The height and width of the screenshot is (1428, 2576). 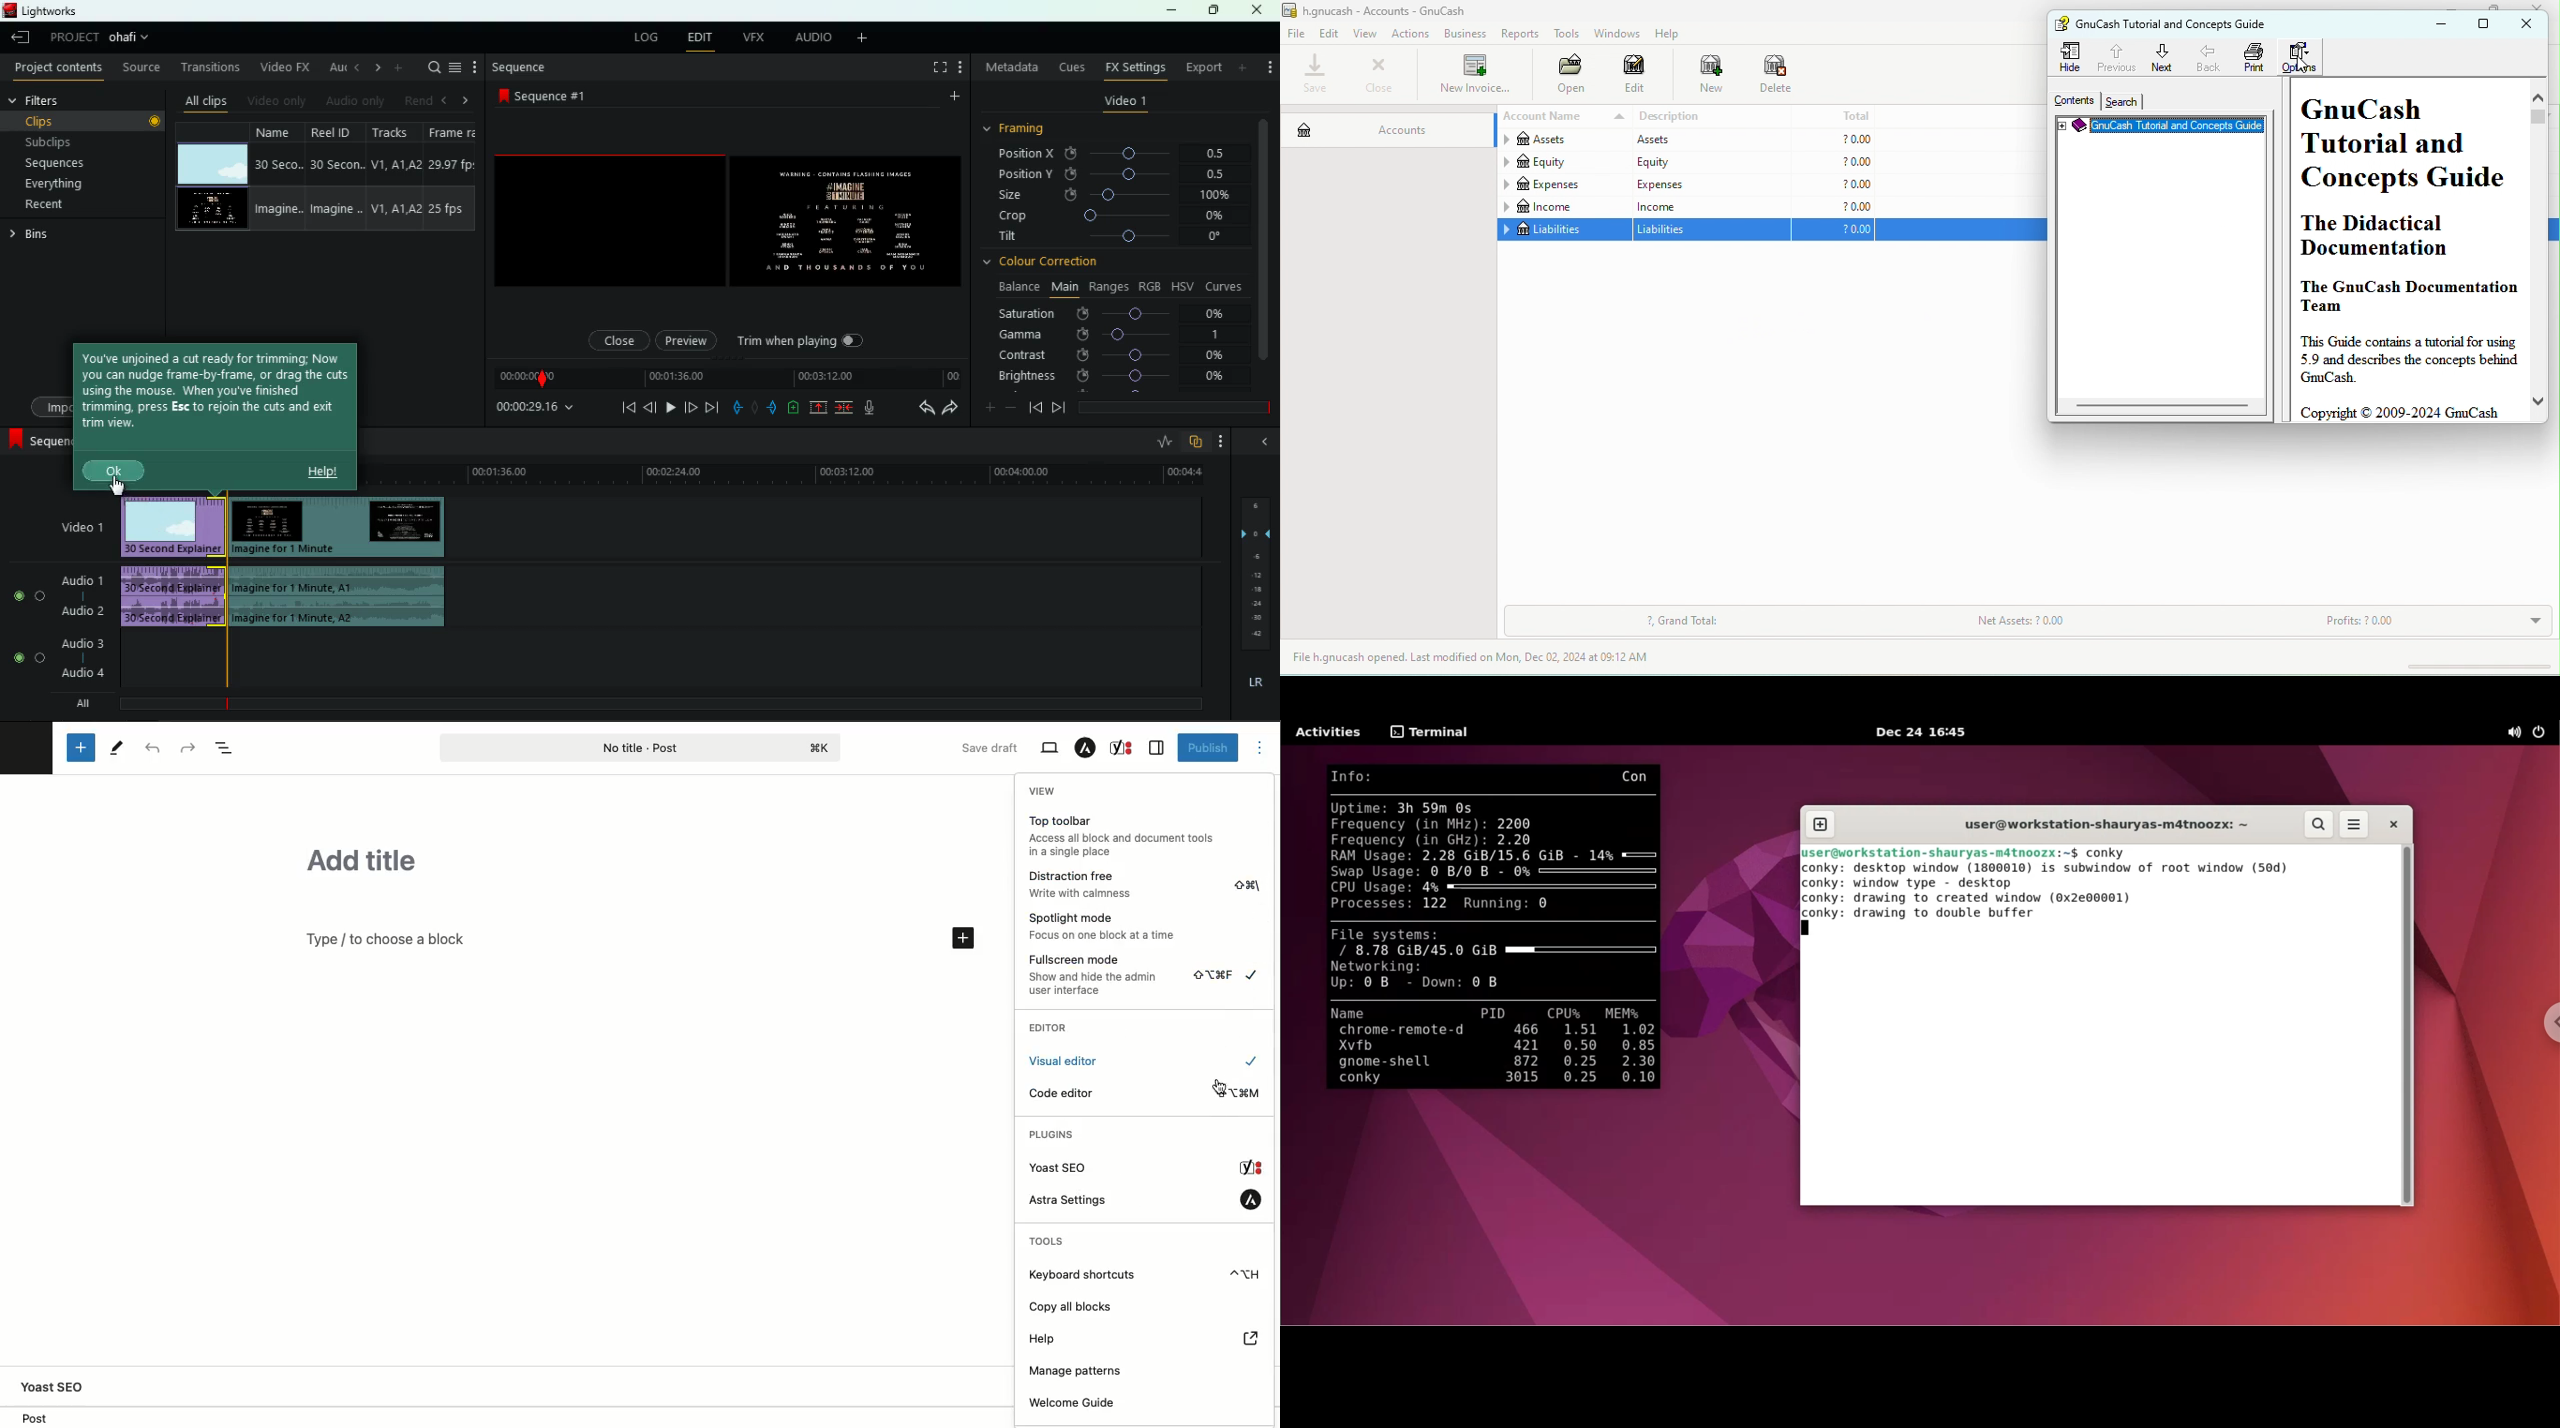 I want to click on edit, so click(x=1635, y=77).